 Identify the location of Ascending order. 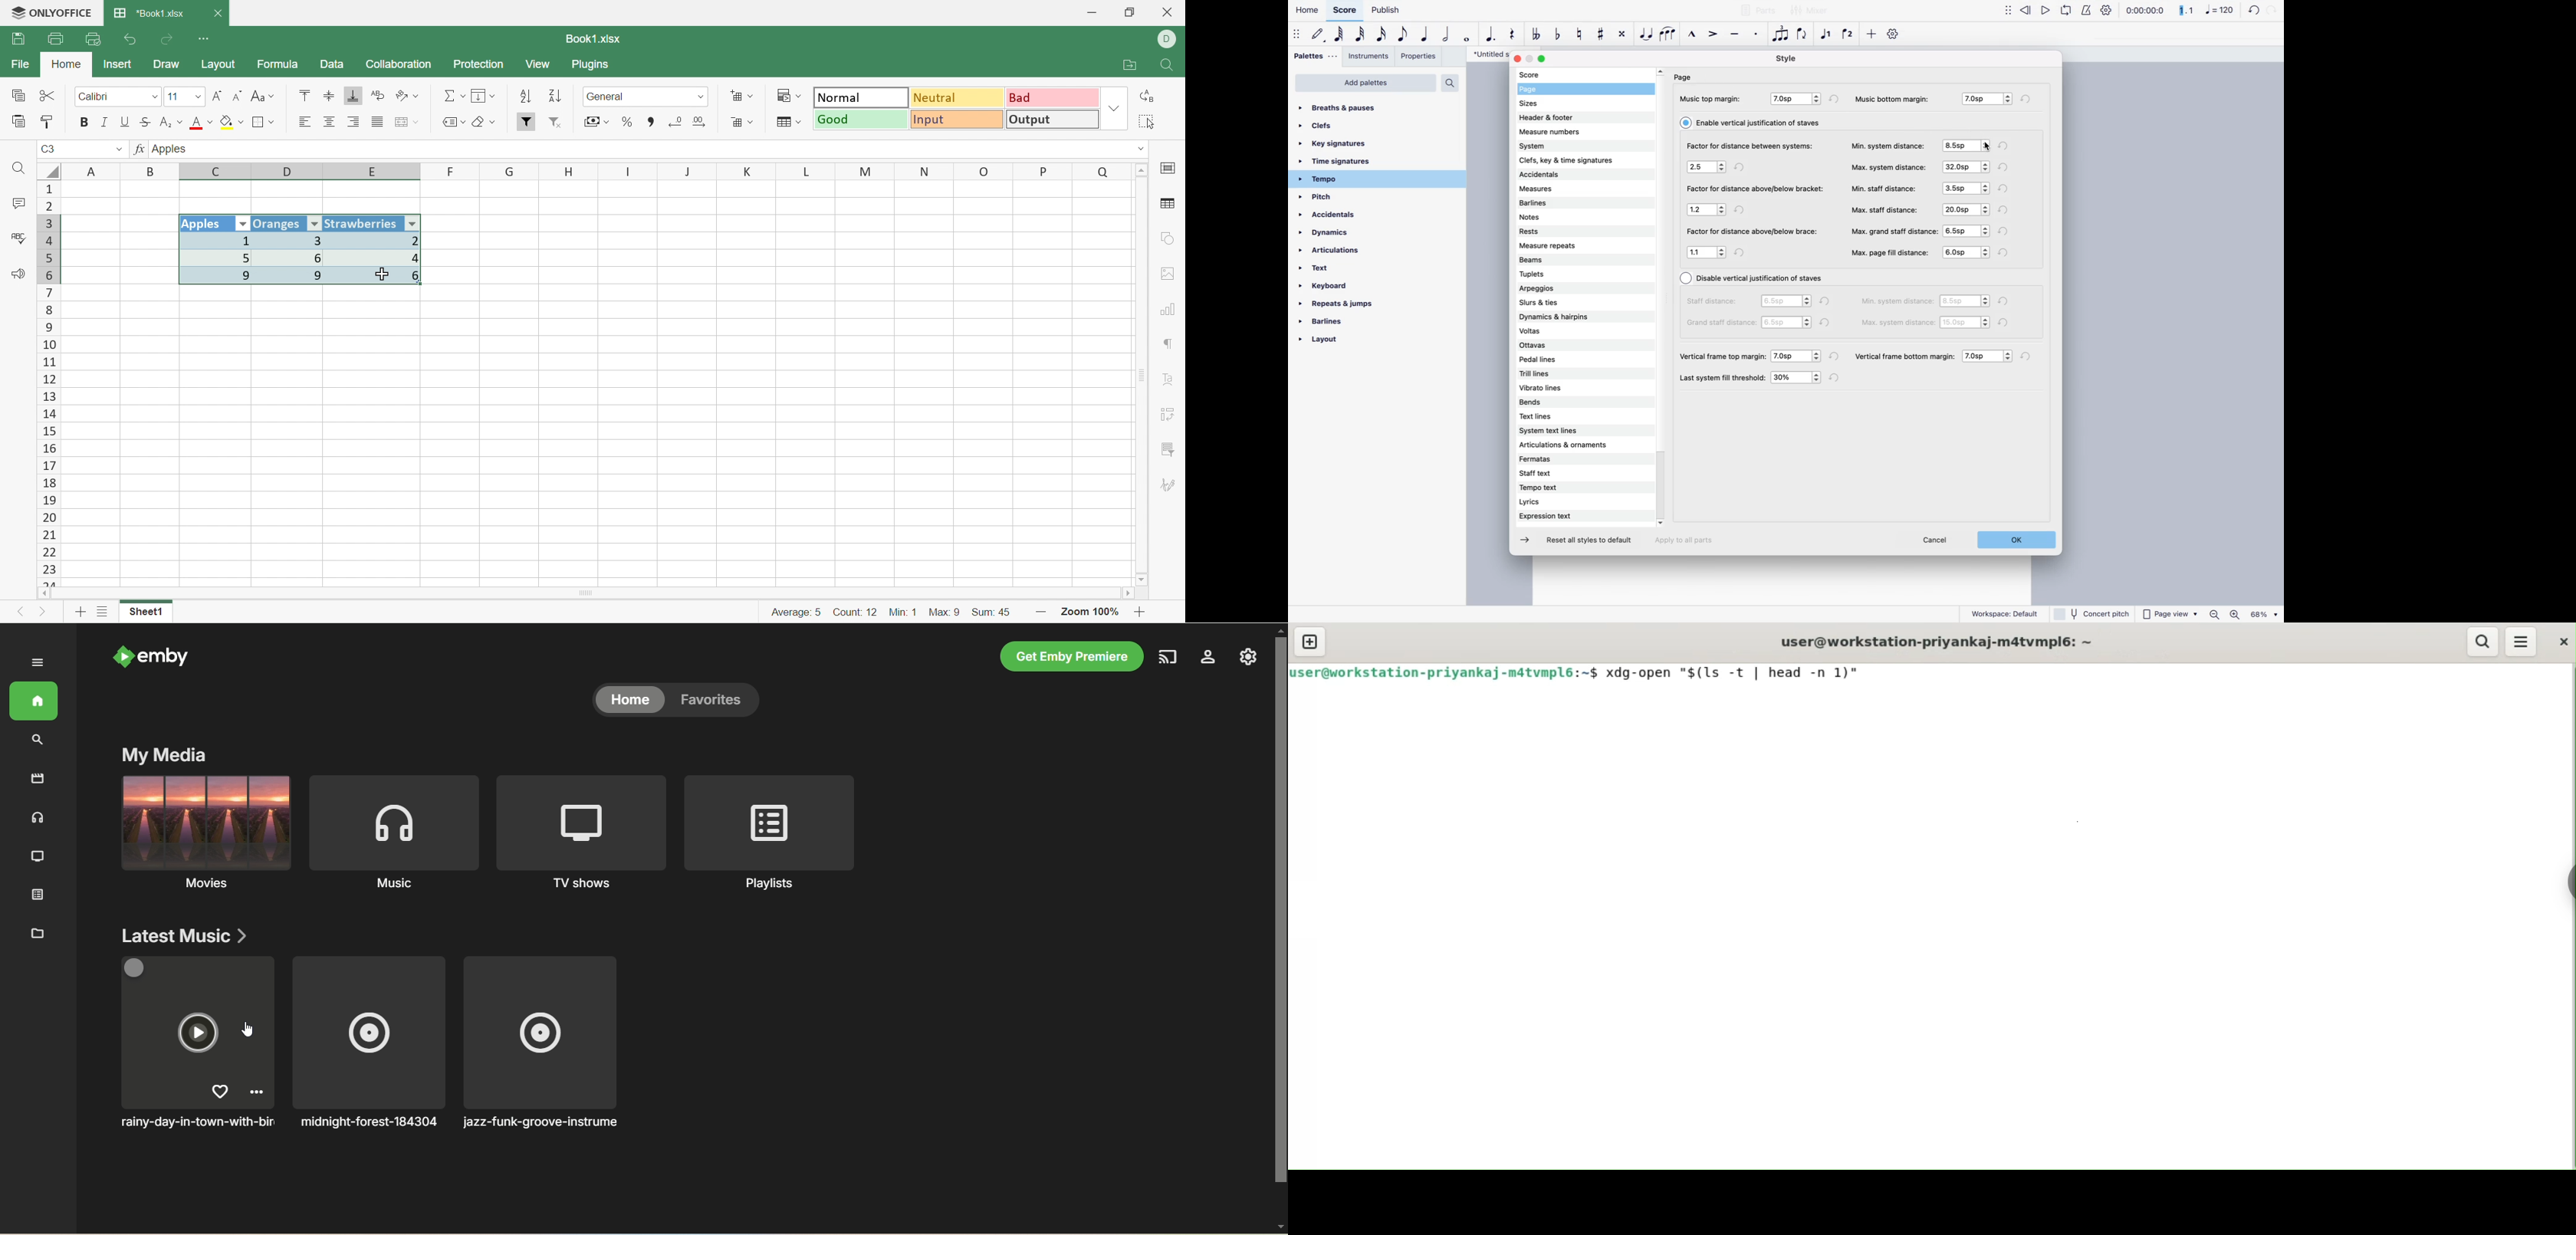
(525, 97).